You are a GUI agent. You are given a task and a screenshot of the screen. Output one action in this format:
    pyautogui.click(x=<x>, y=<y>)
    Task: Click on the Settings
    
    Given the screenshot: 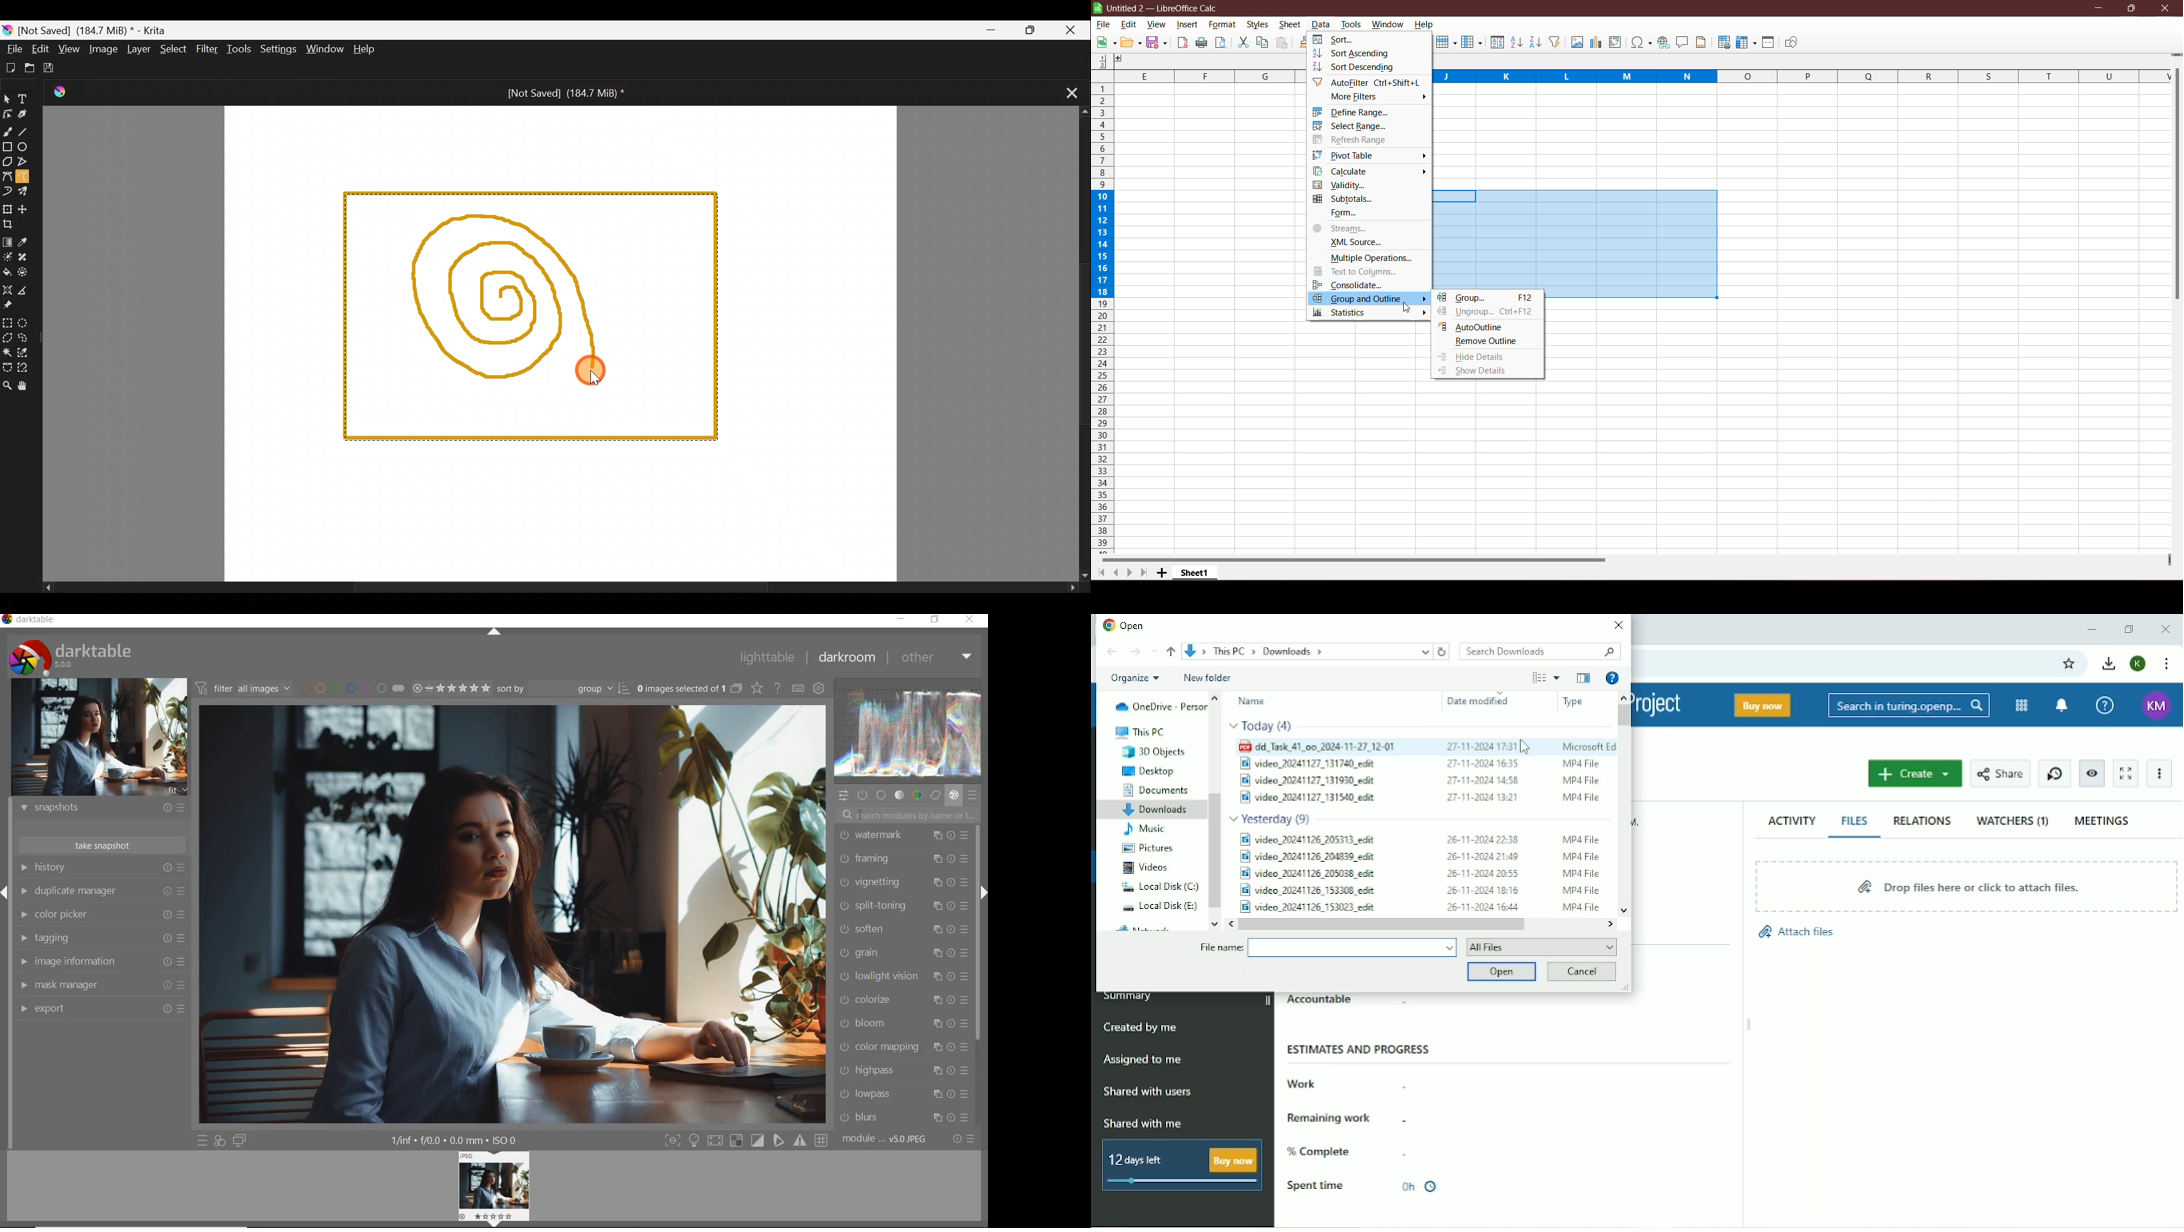 What is the action you would take?
    pyautogui.click(x=277, y=48)
    